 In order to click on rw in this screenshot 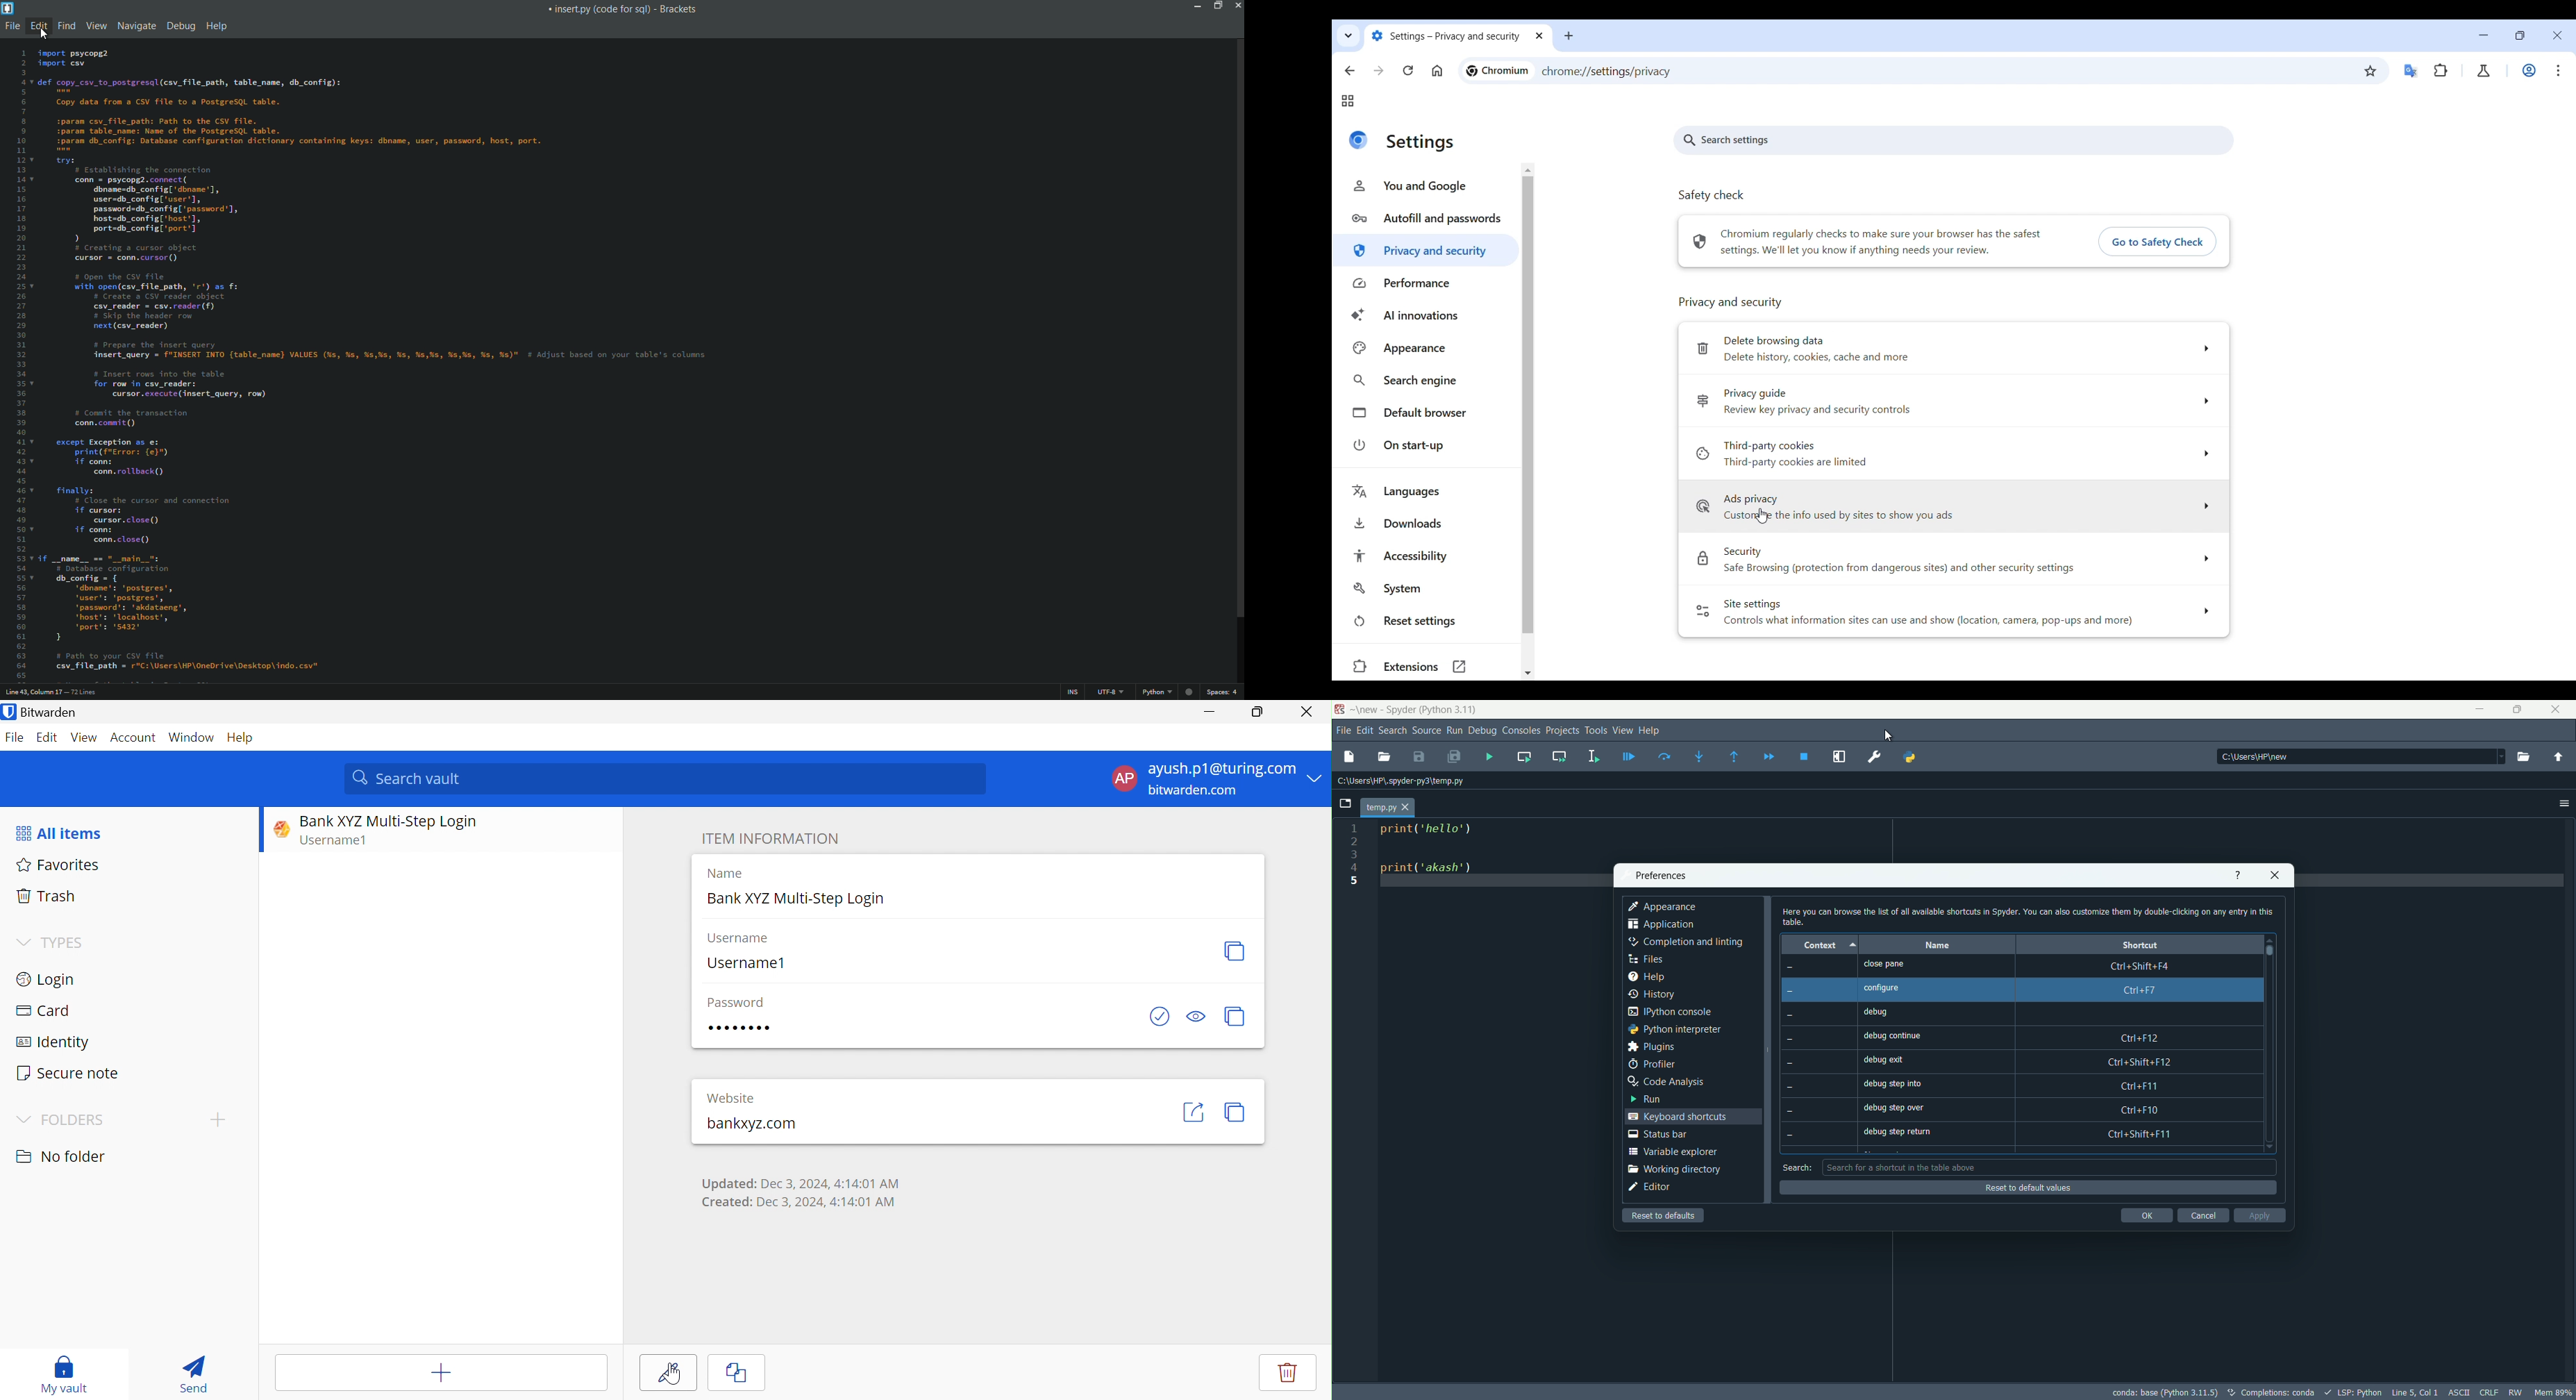, I will do `click(2517, 1392)`.